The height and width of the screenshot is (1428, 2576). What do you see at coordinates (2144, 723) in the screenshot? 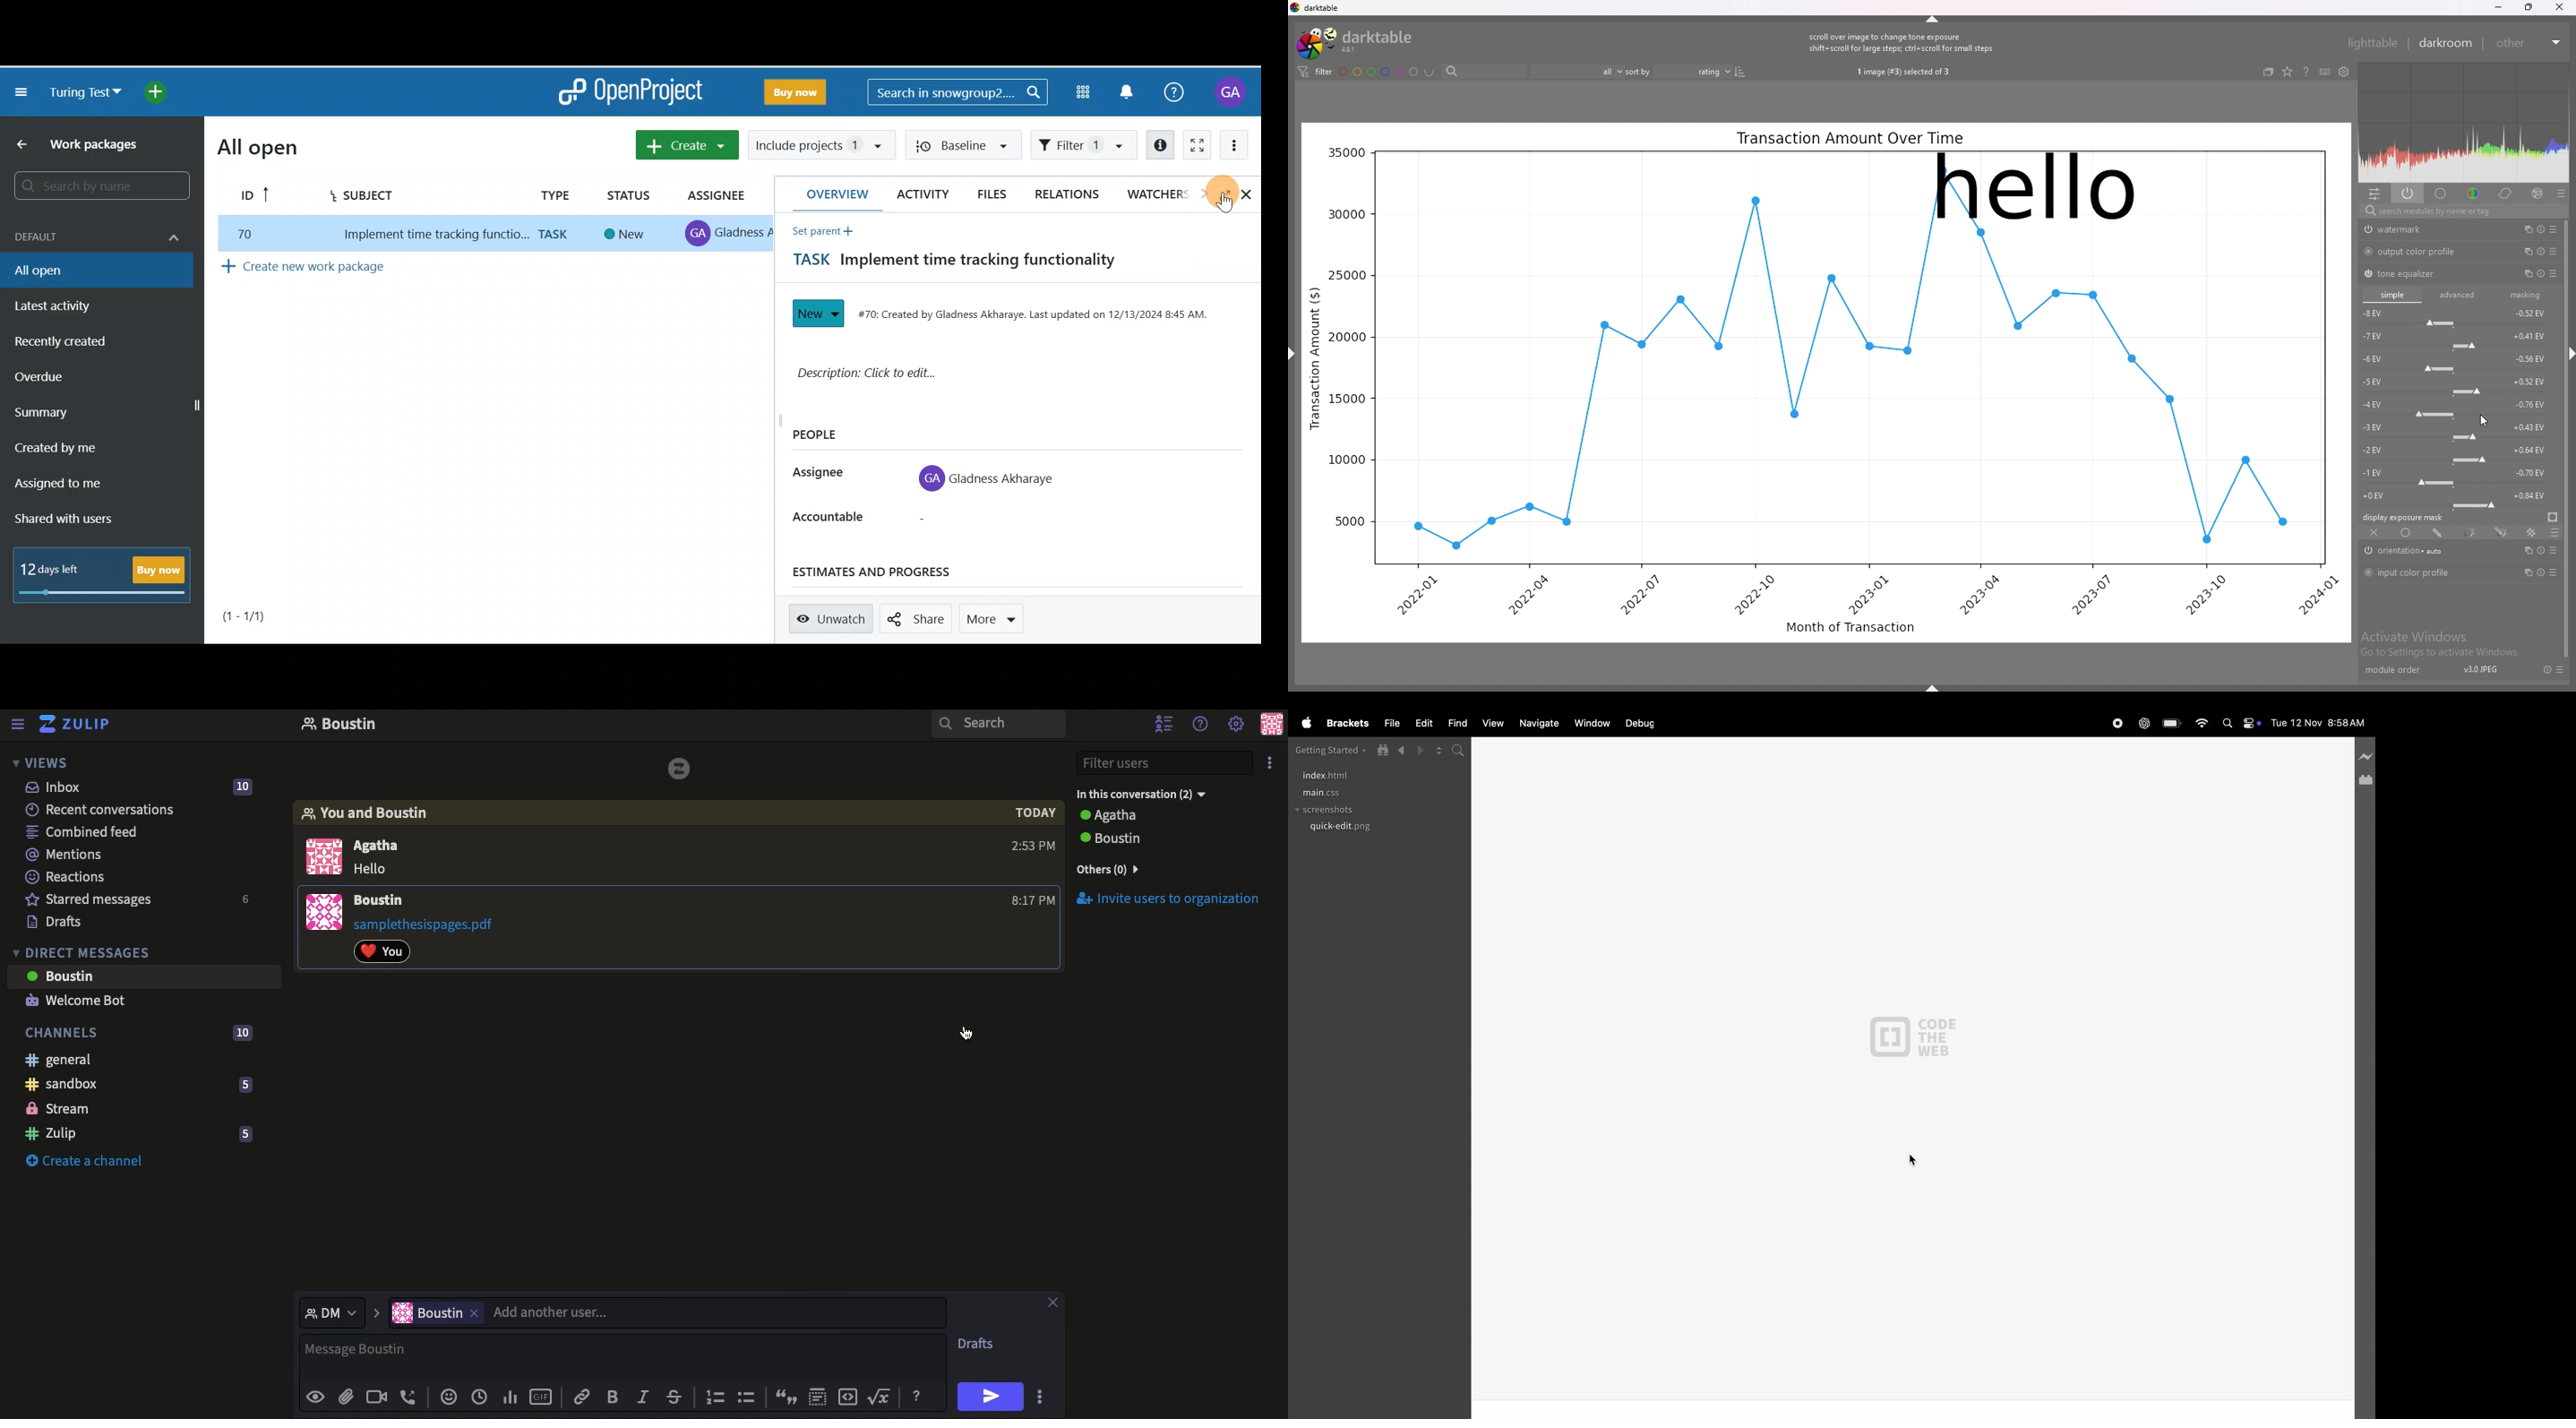
I see `chatgpt` at bounding box center [2144, 723].